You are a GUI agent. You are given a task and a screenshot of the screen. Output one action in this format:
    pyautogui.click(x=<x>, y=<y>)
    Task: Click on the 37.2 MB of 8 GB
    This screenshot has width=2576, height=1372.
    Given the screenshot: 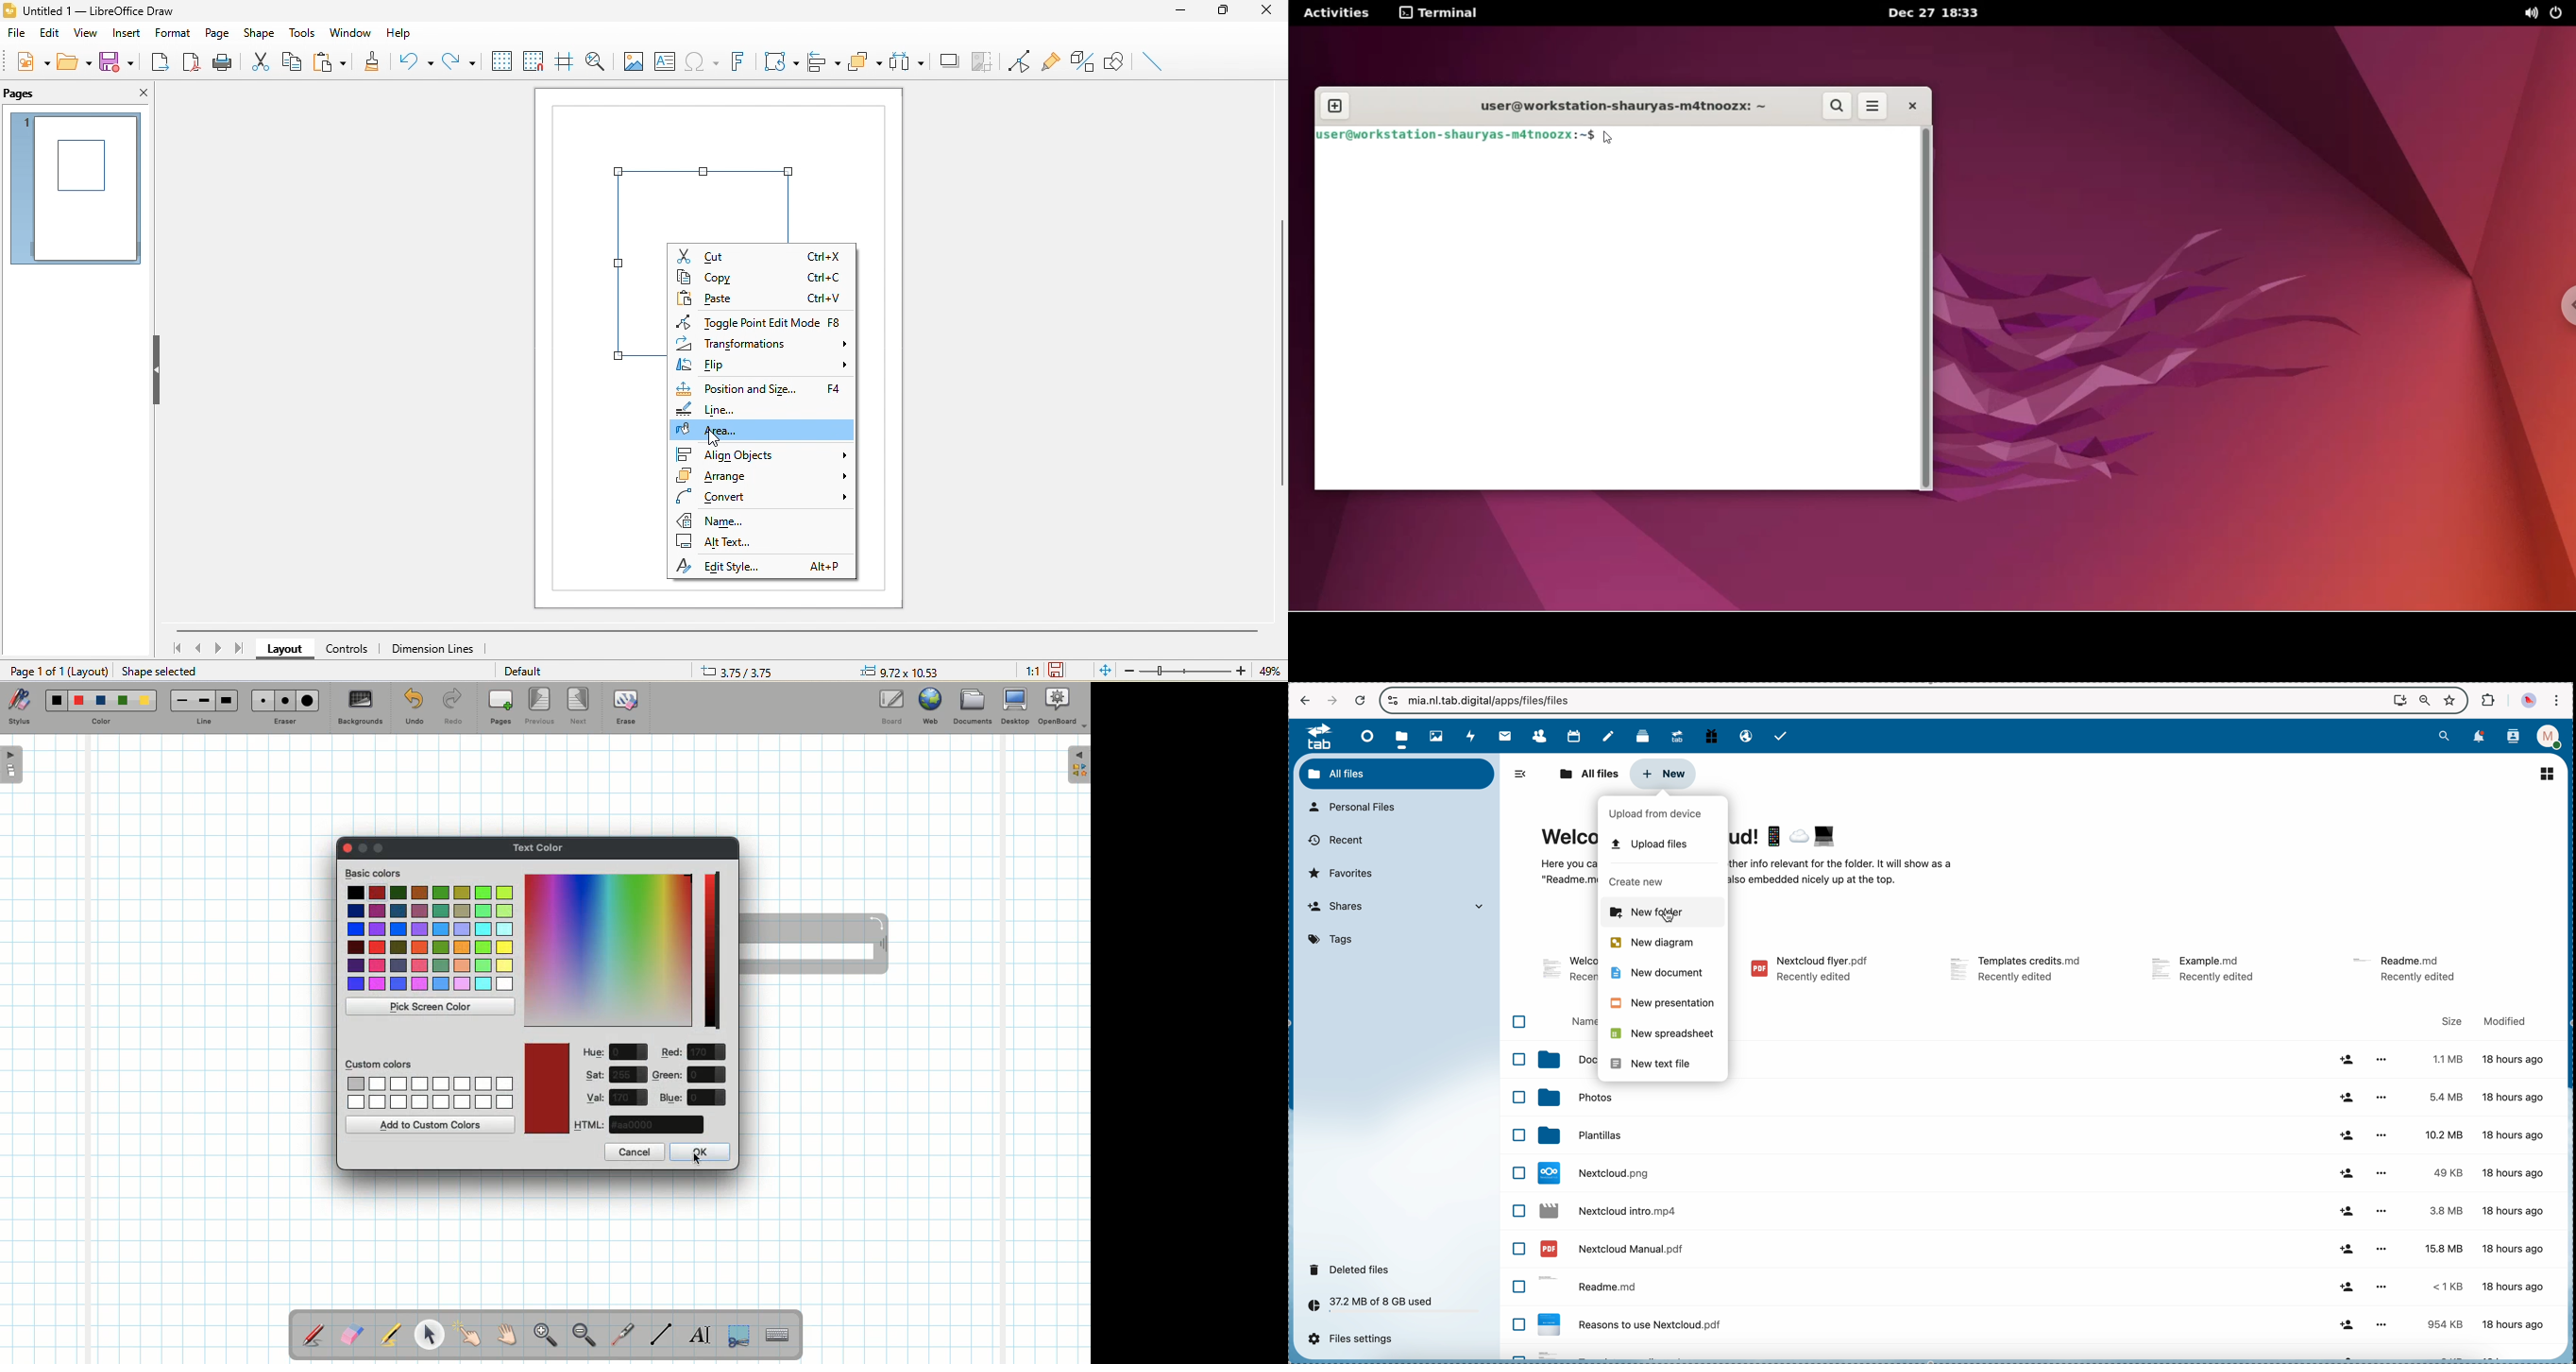 What is the action you would take?
    pyautogui.click(x=1367, y=1307)
    